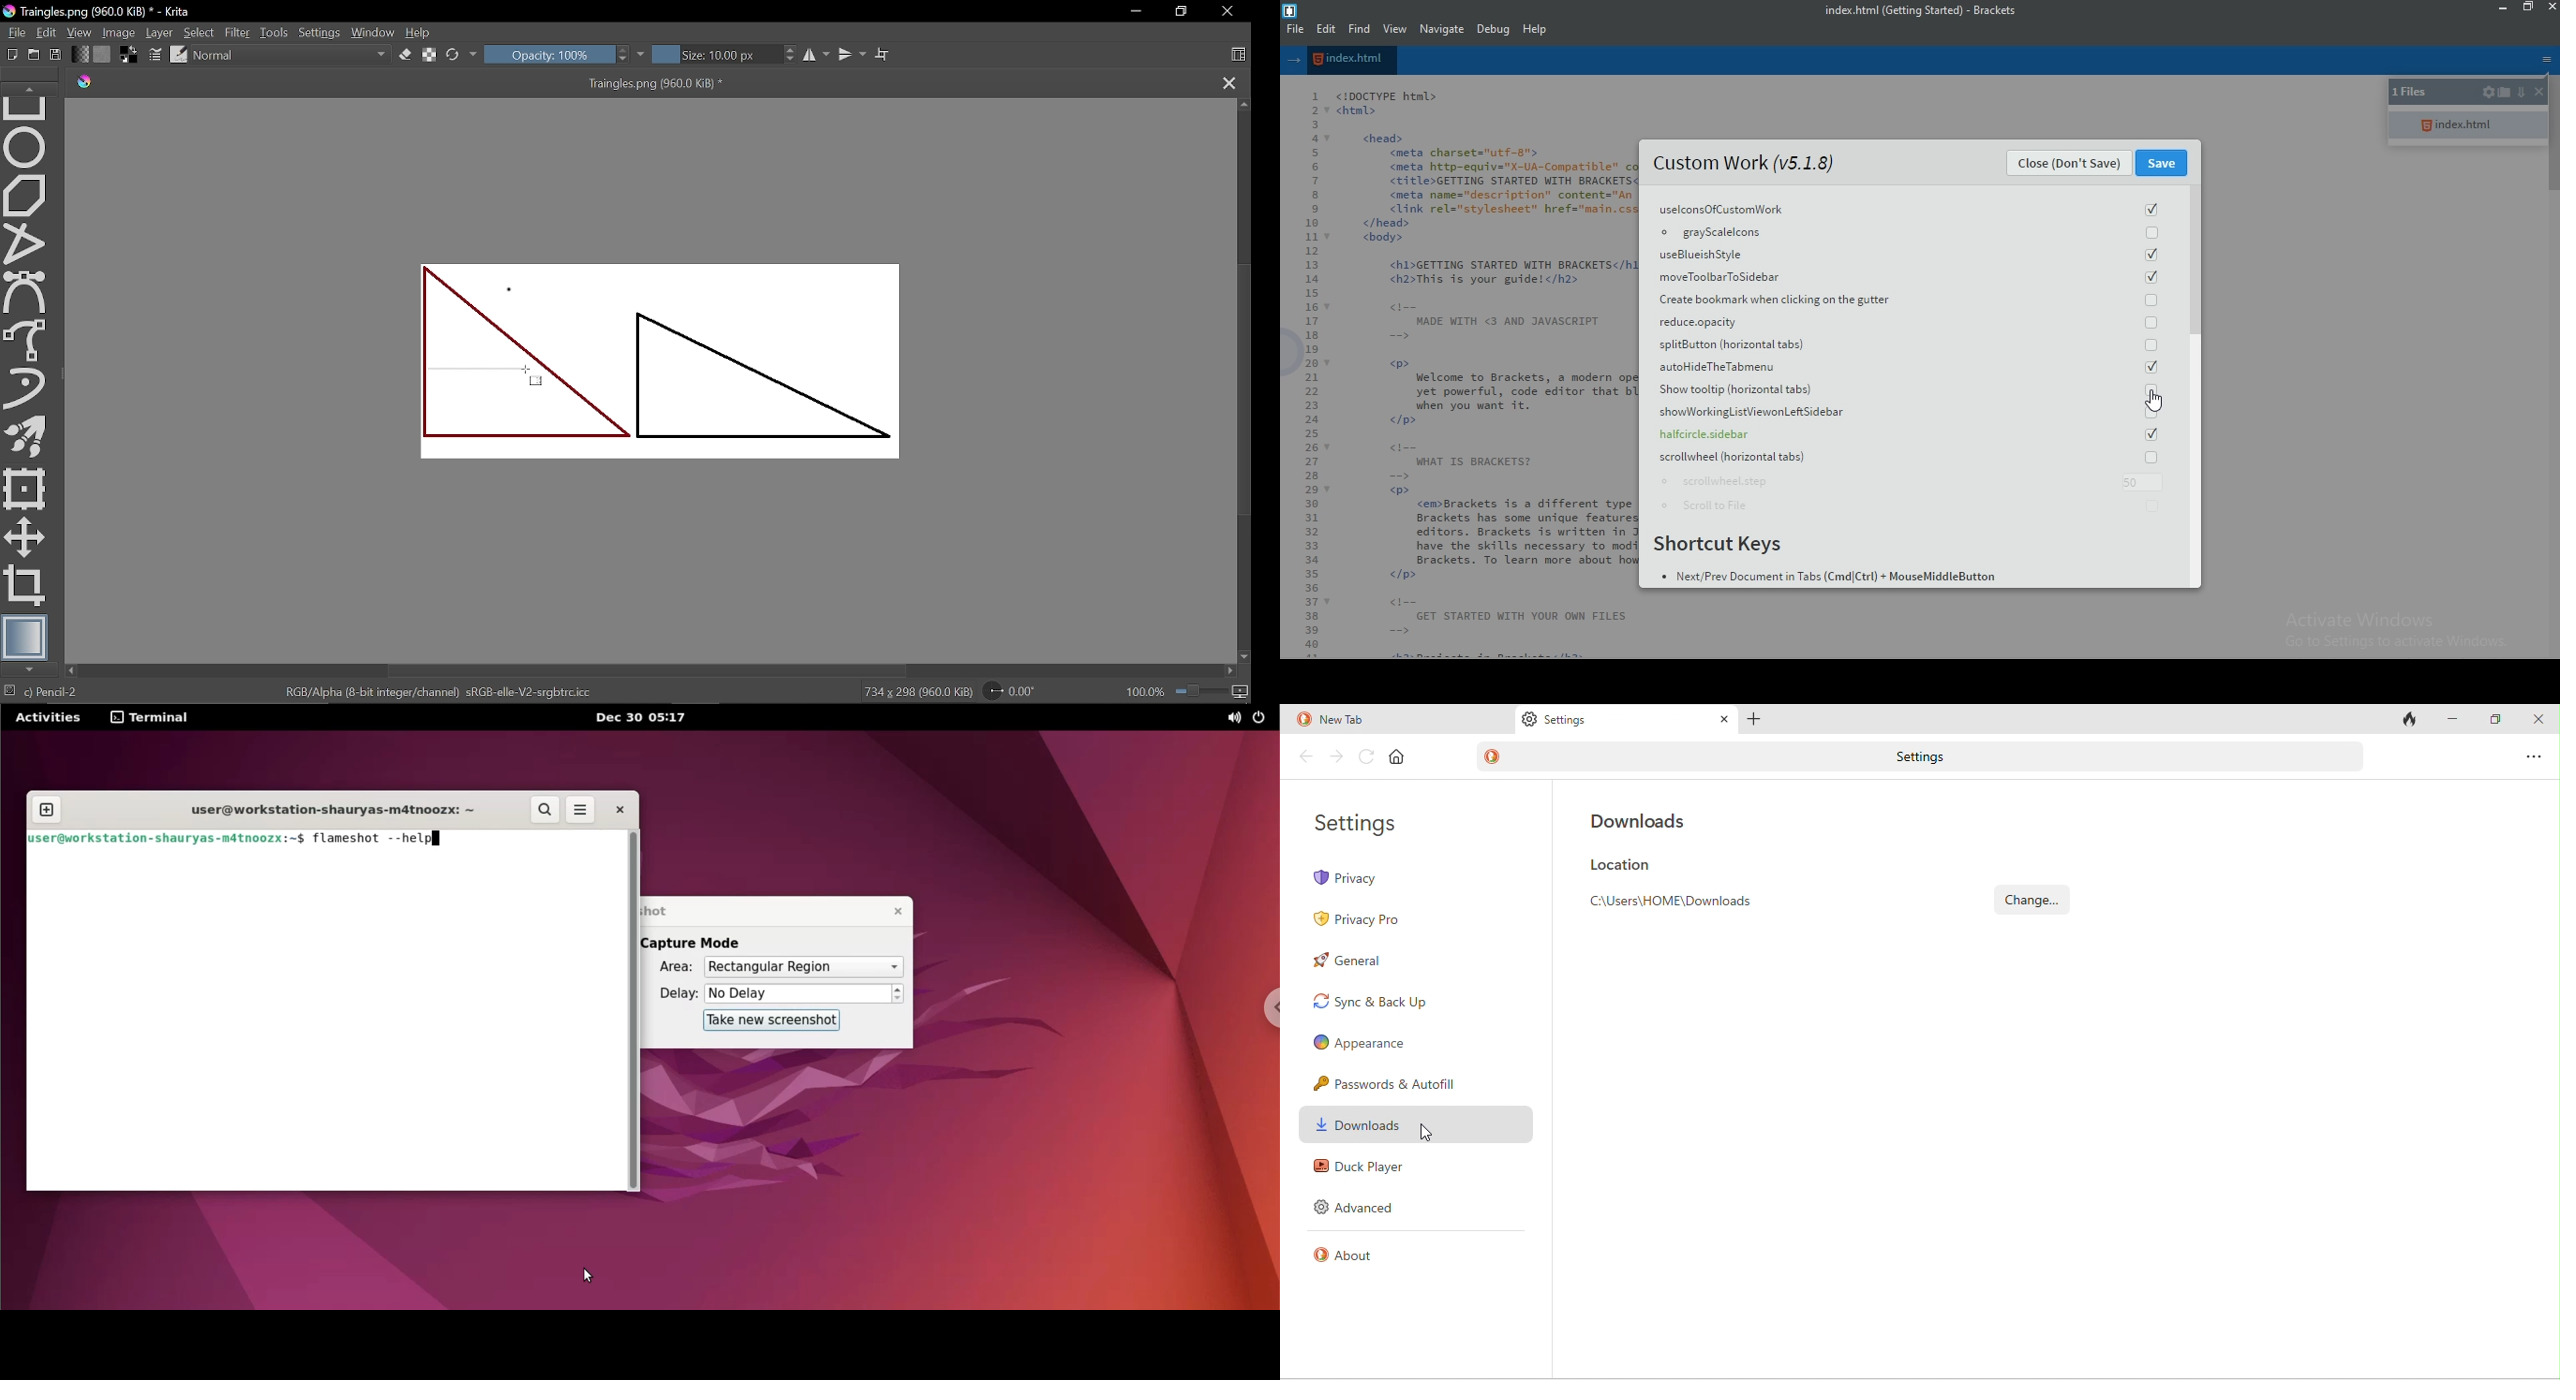 The height and width of the screenshot is (1400, 2576). Describe the element at coordinates (1357, 1208) in the screenshot. I see `advanced` at that location.